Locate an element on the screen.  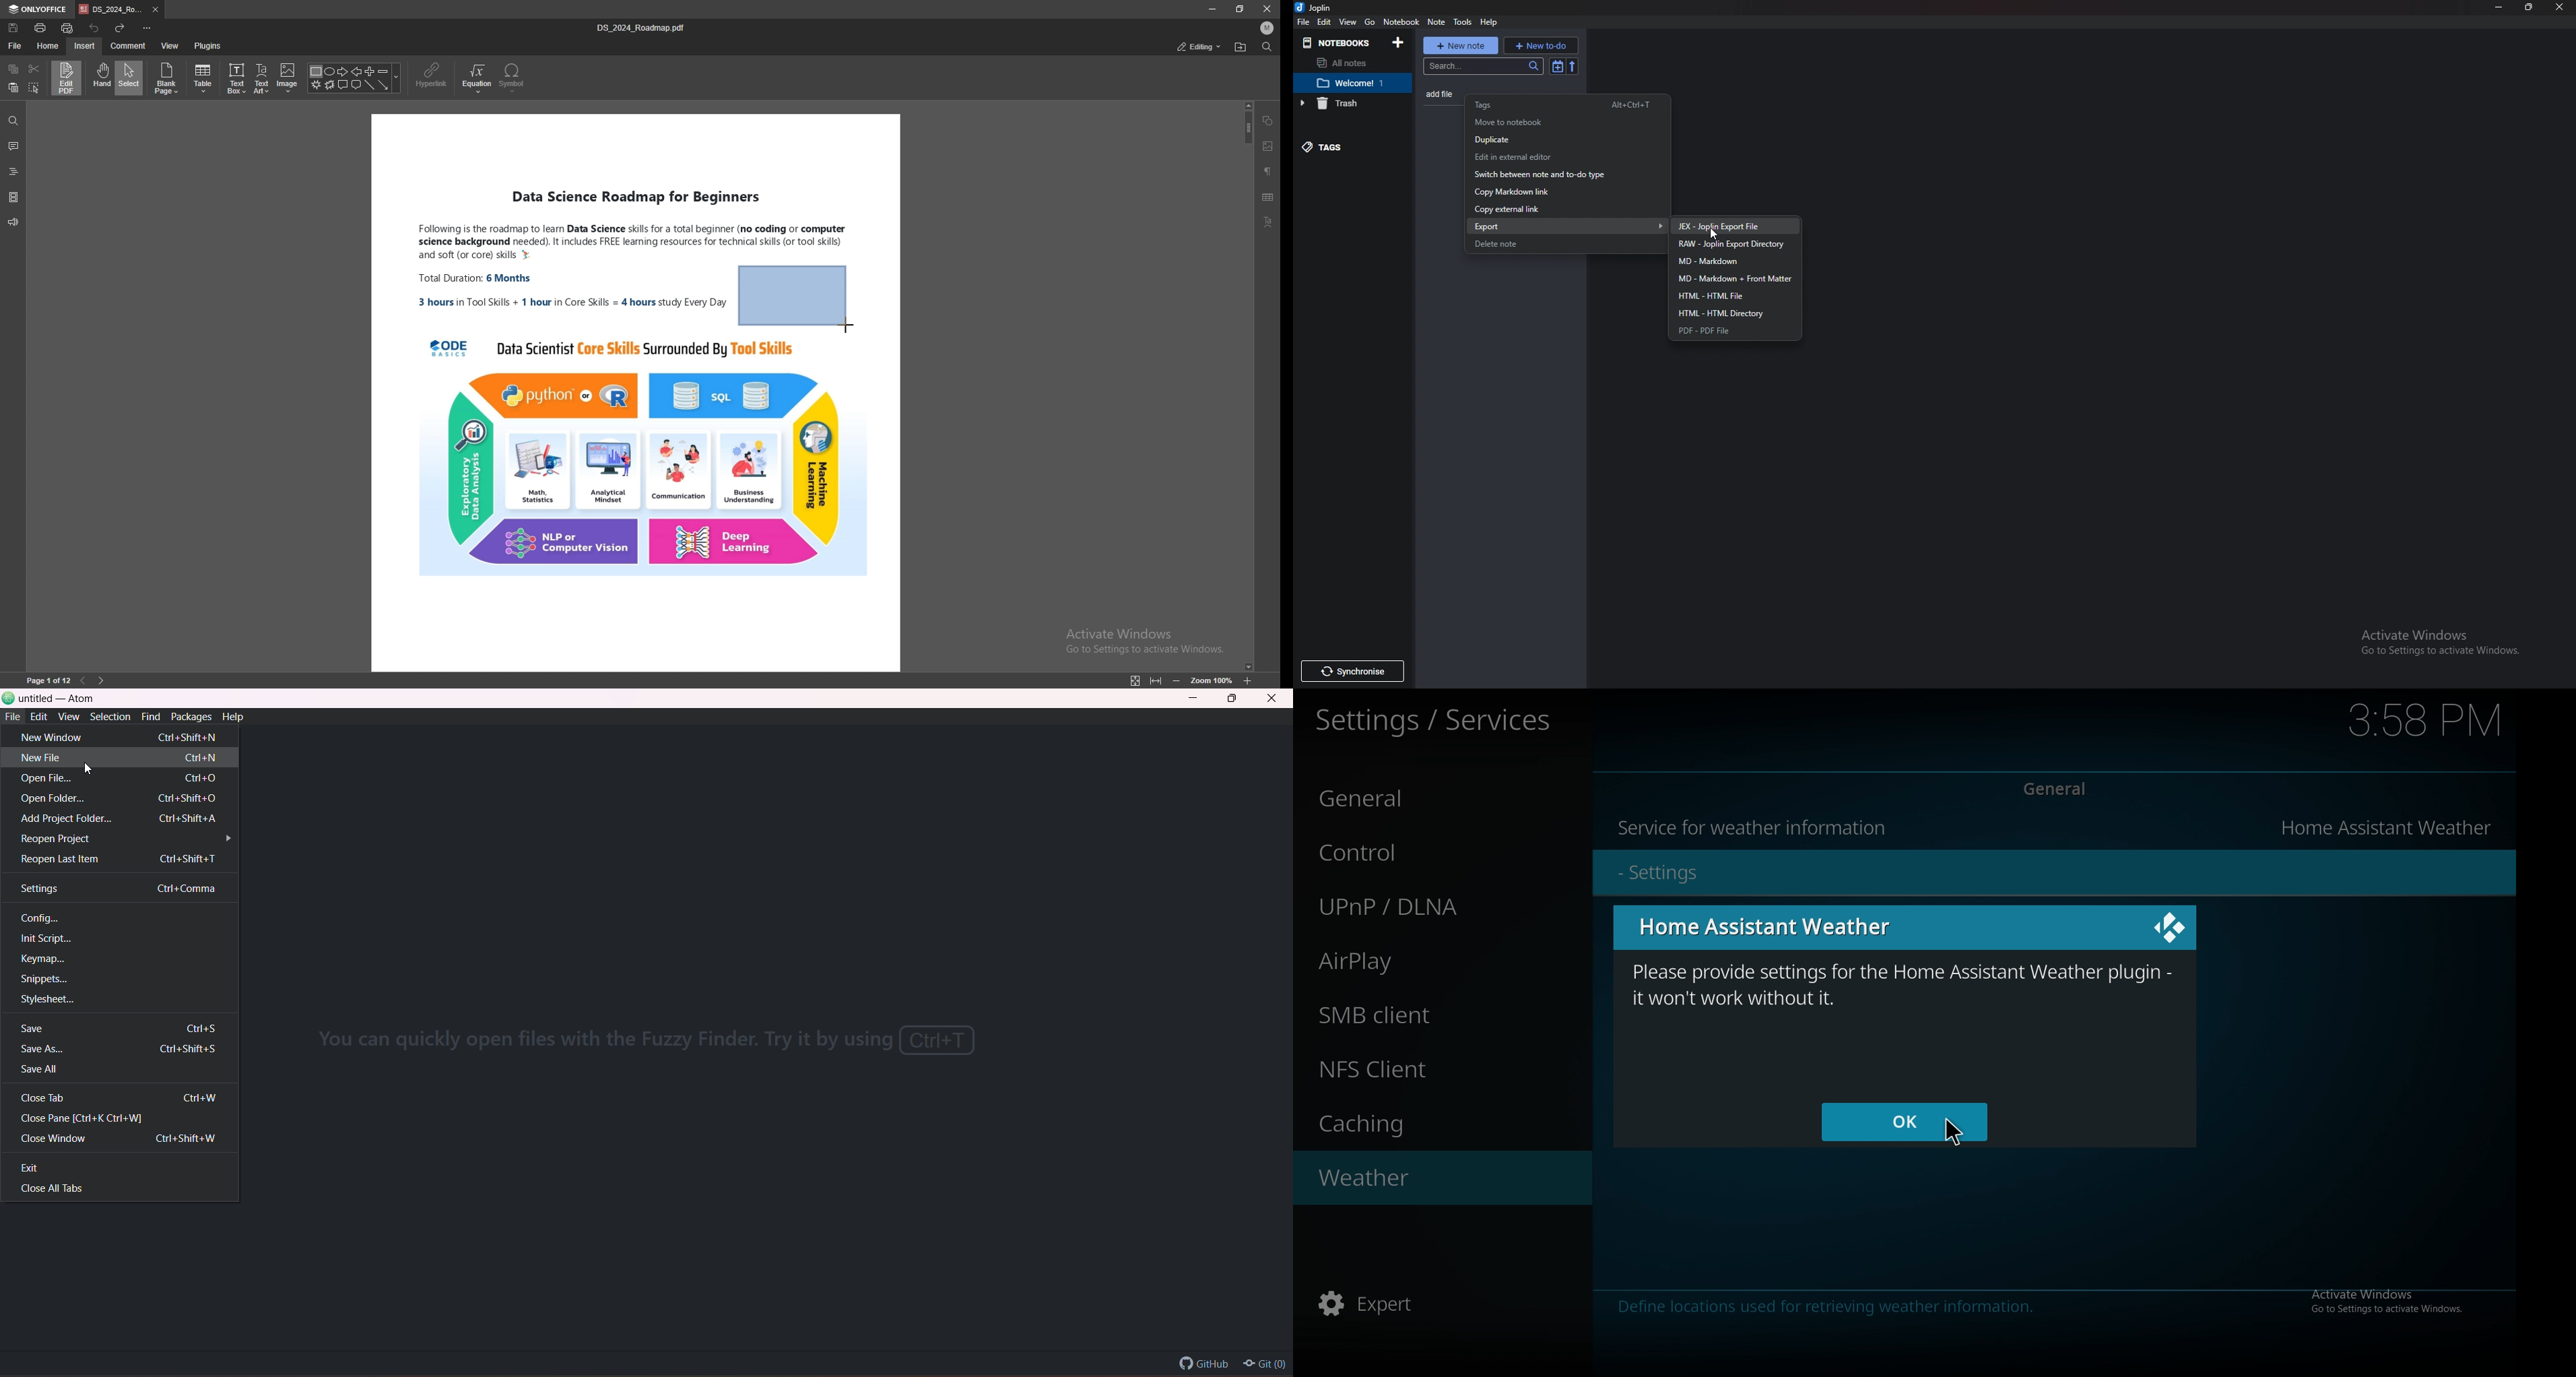
quick print is located at coordinates (70, 26).